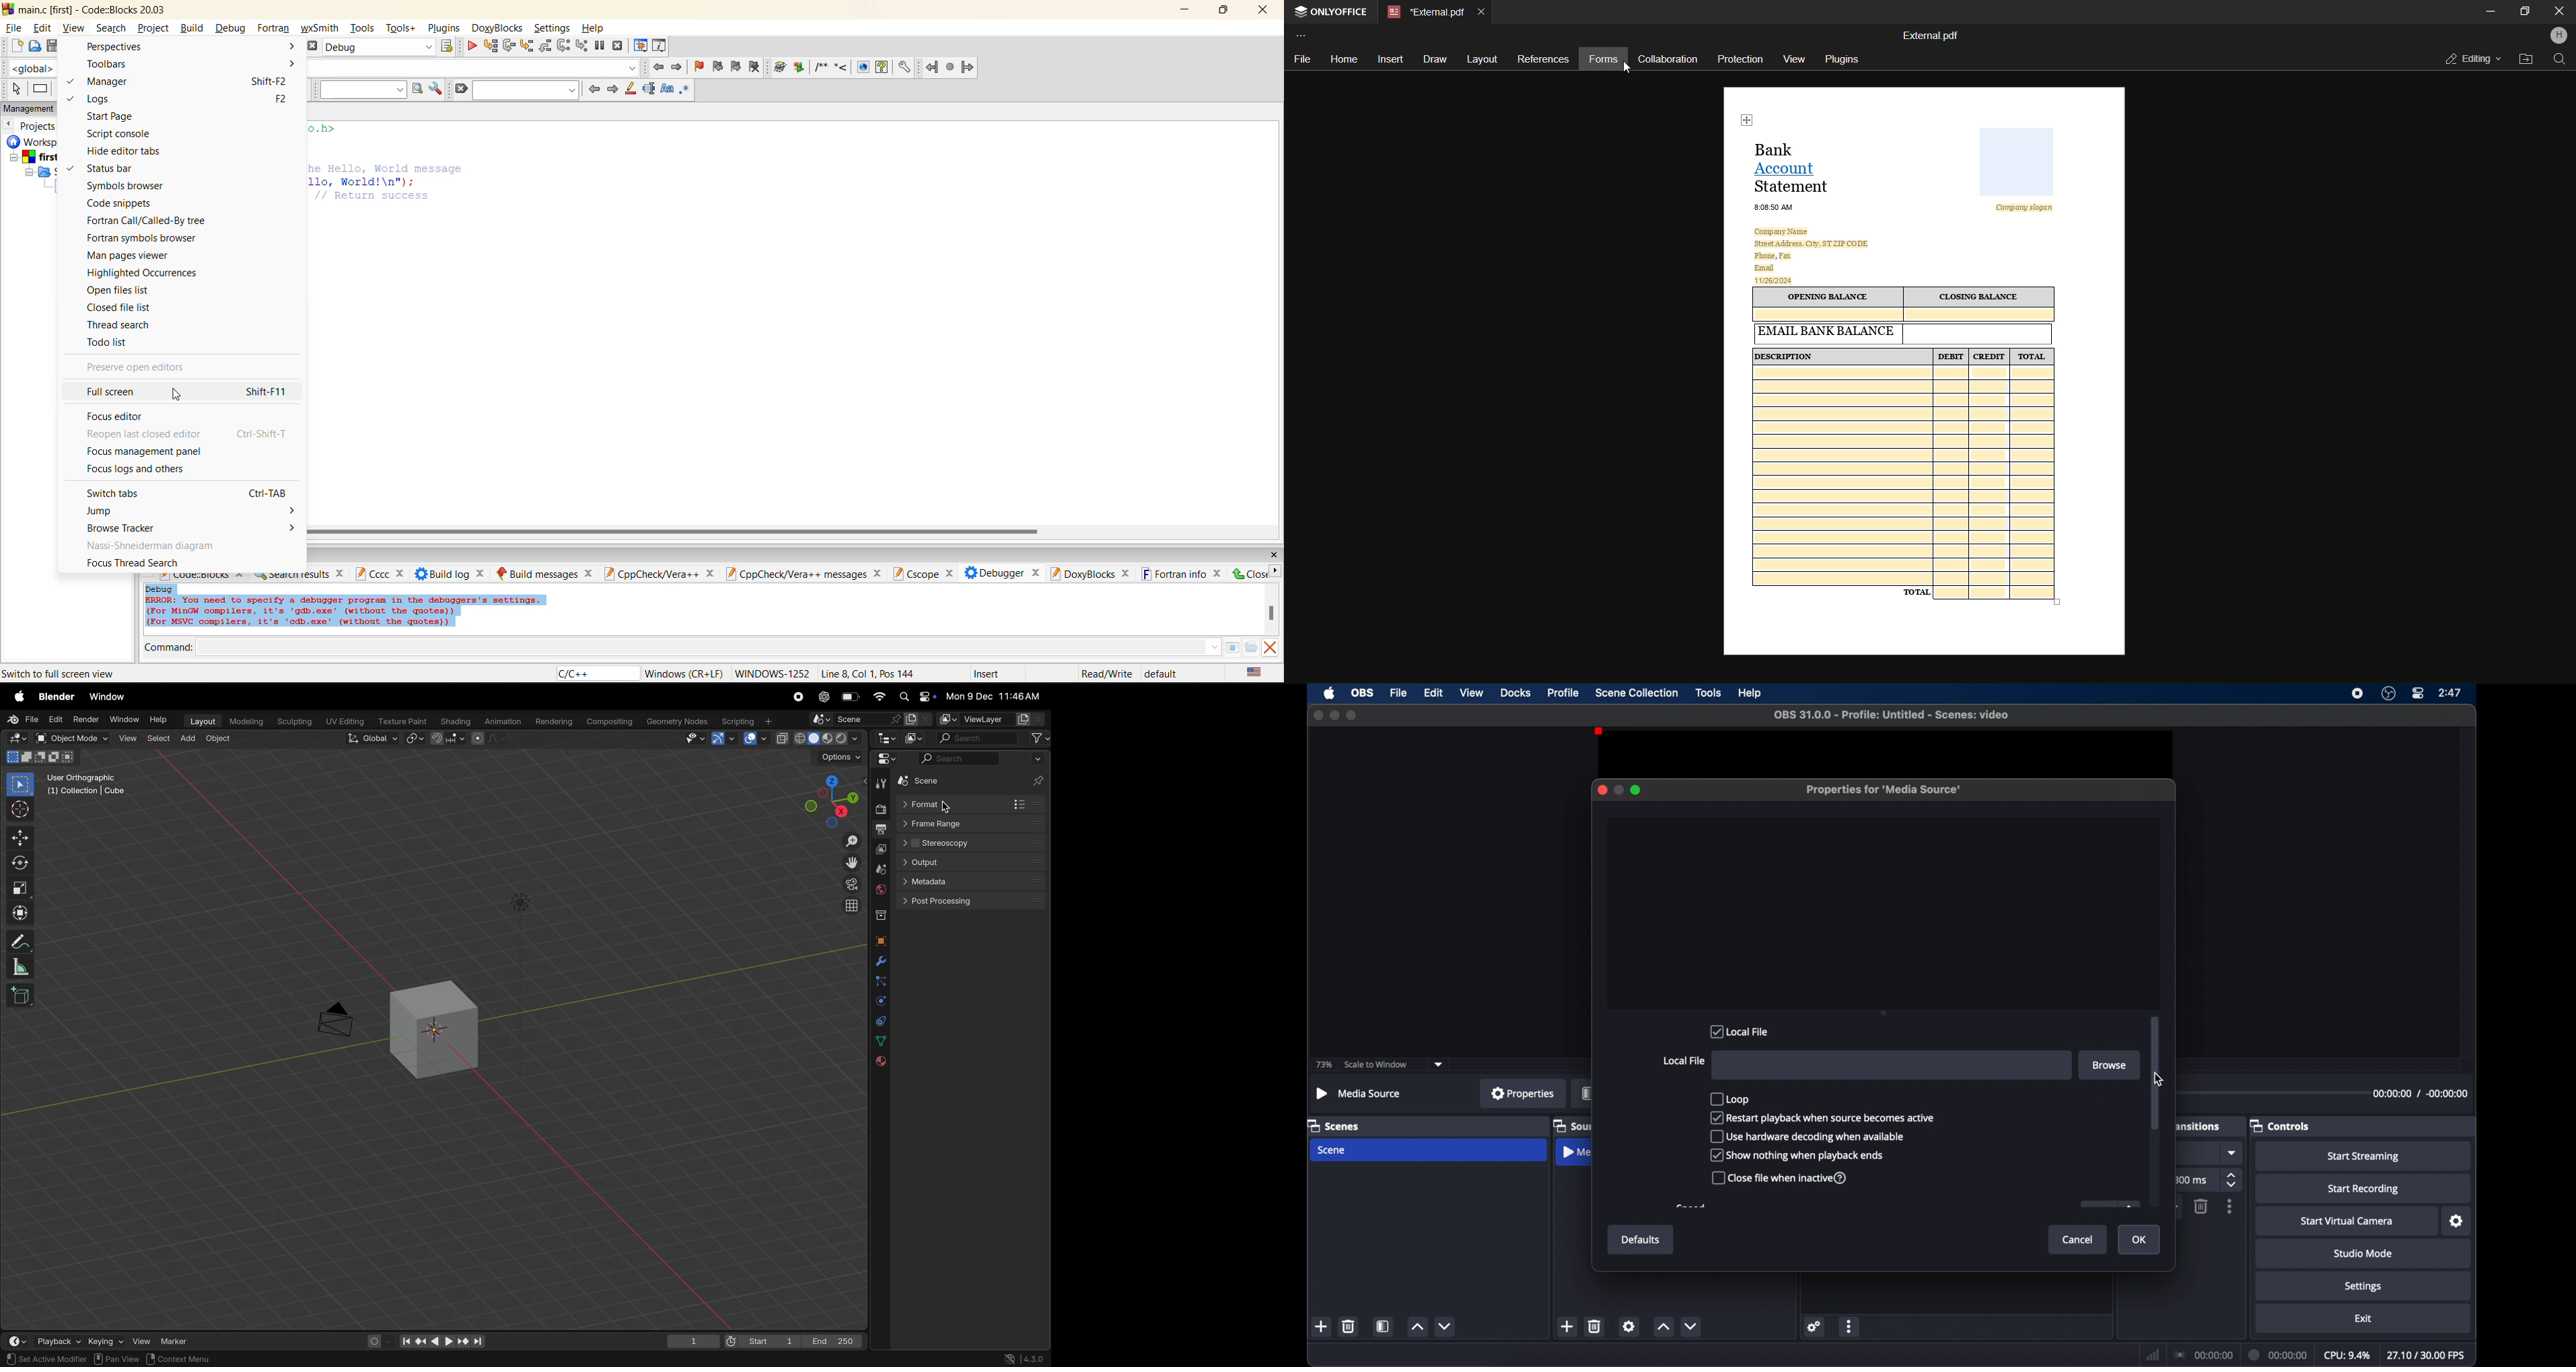  What do you see at coordinates (346, 607) in the screenshot?
I see `Debug

ERROR: You need to specify a debugger program in the debuggers's settings.
(For MinGW compilers, it's 'gdb.exe' (without the quotes))

(For MSVC compilers, it's 'cdb.exe' (without the quotes))` at bounding box center [346, 607].